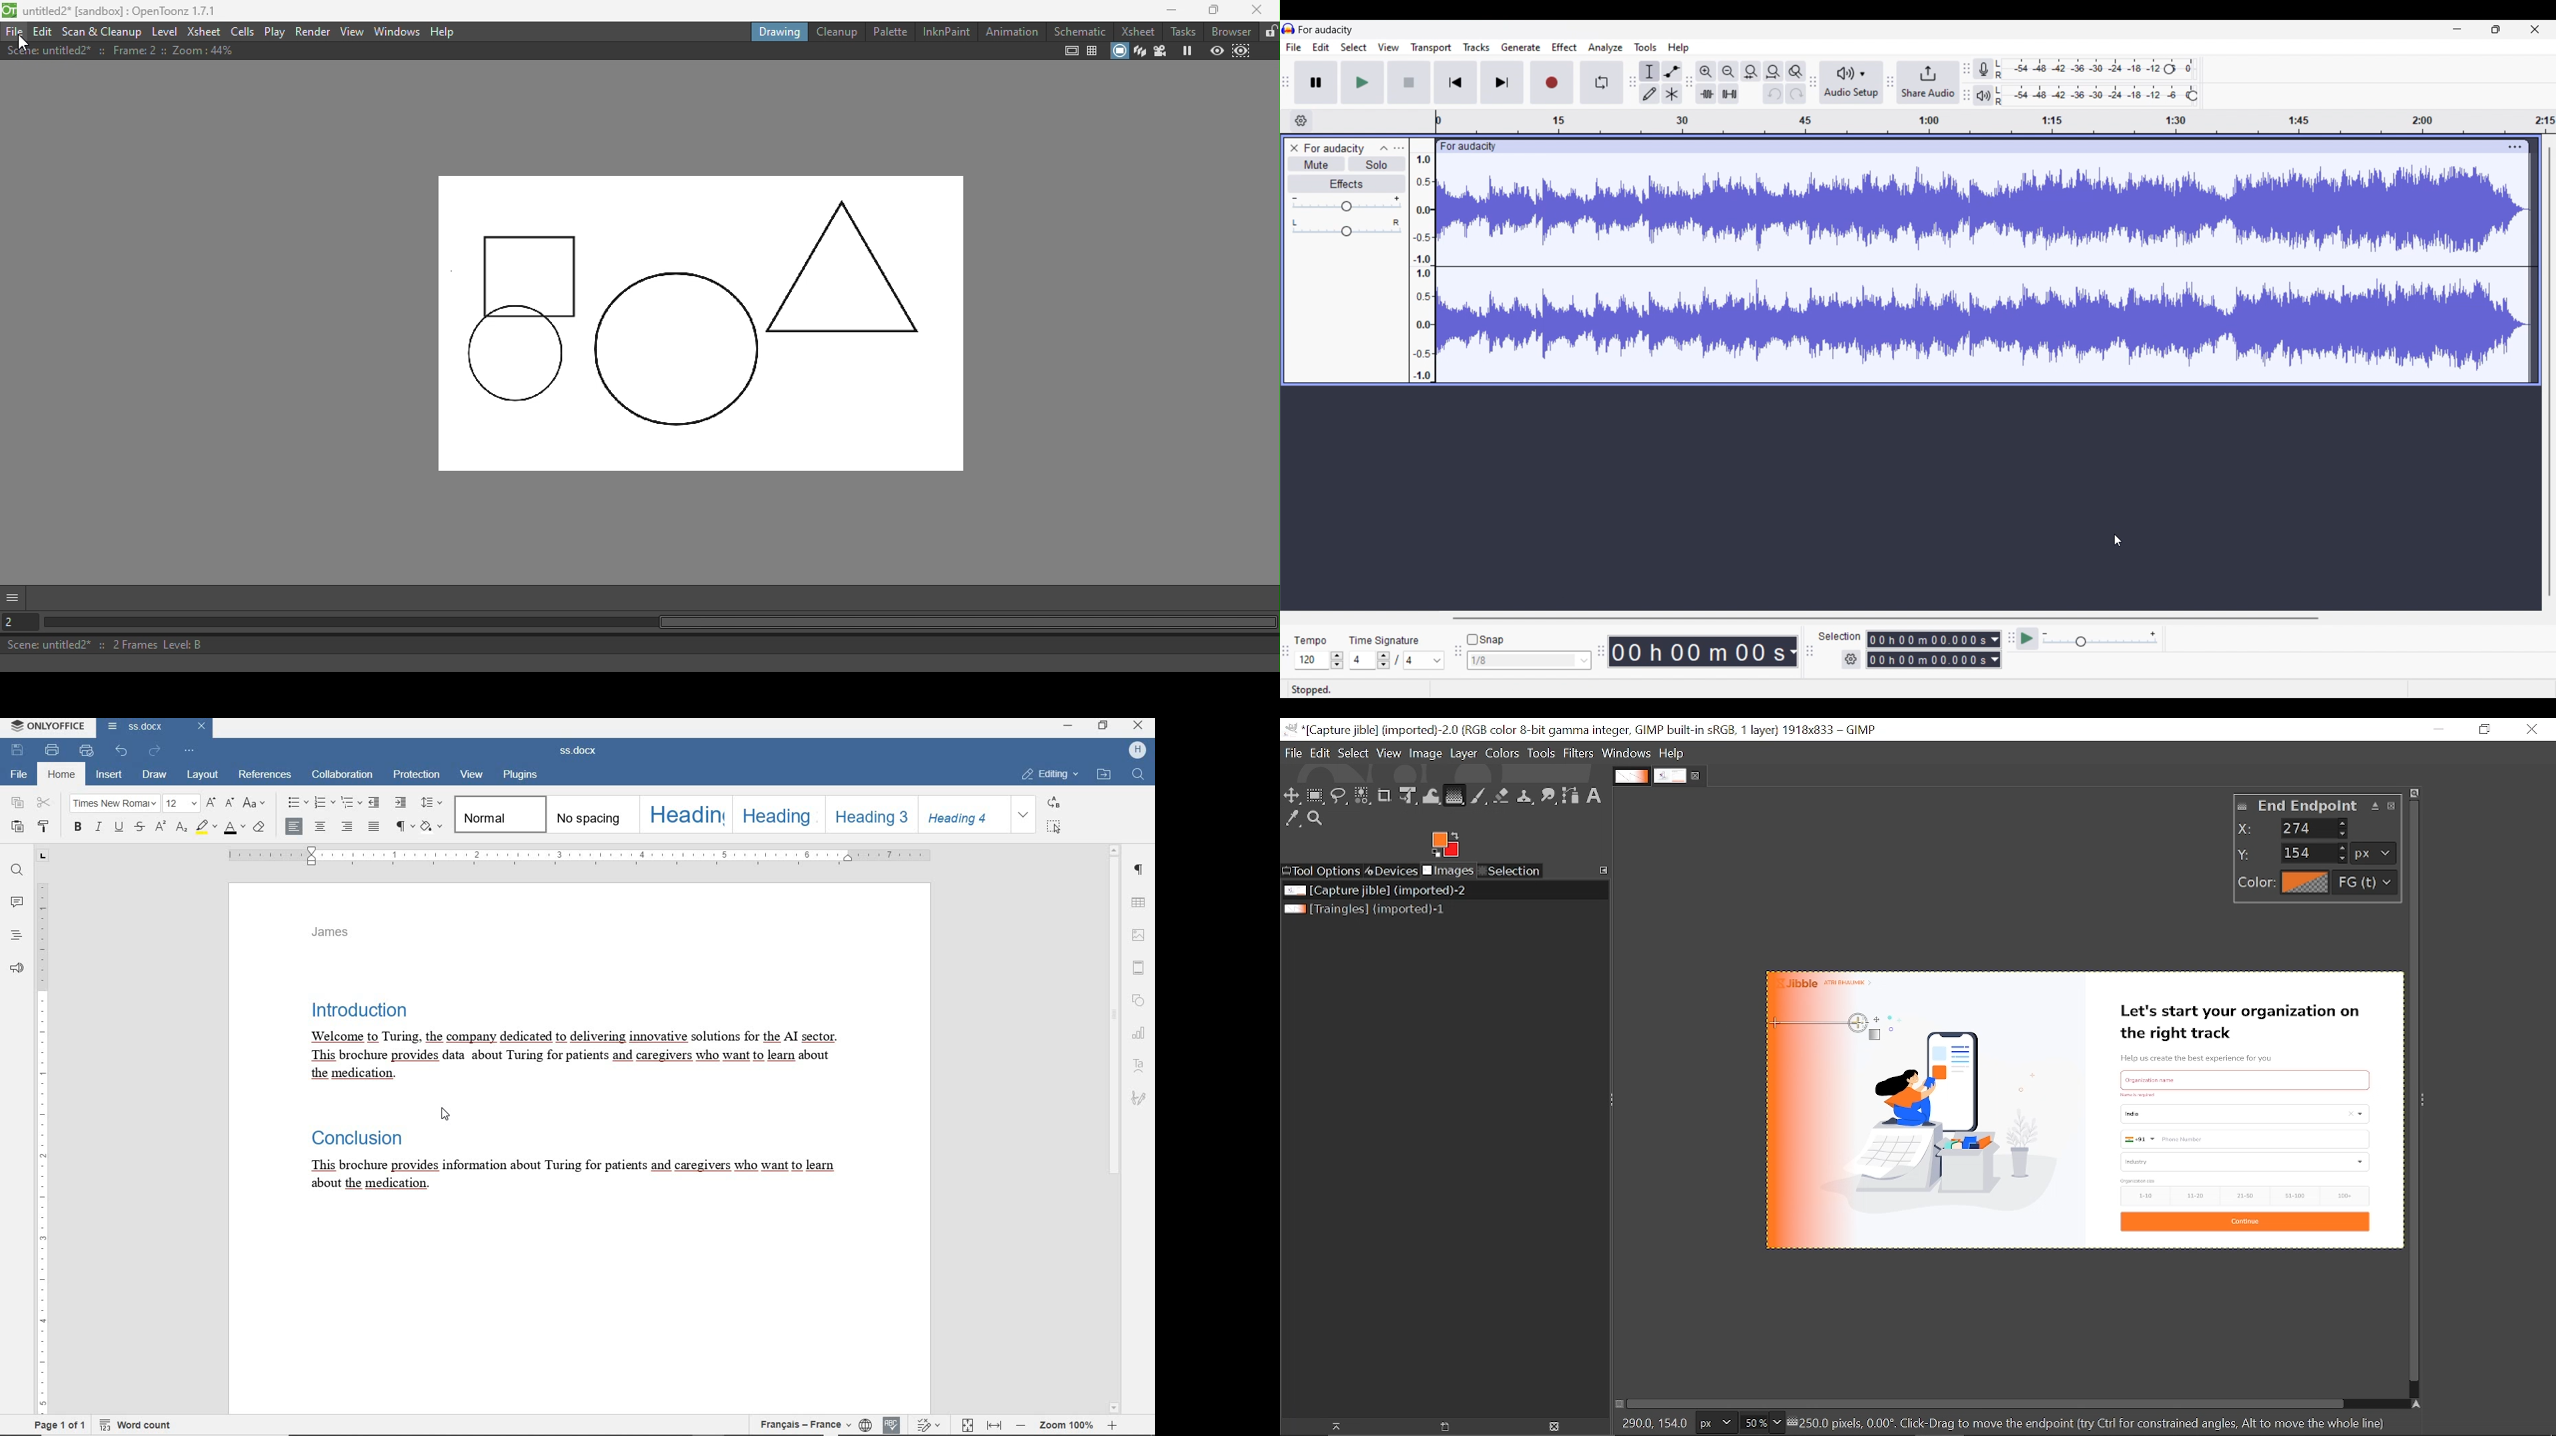 This screenshot has width=2576, height=1456. I want to click on Software logo, so click(1289, 28).